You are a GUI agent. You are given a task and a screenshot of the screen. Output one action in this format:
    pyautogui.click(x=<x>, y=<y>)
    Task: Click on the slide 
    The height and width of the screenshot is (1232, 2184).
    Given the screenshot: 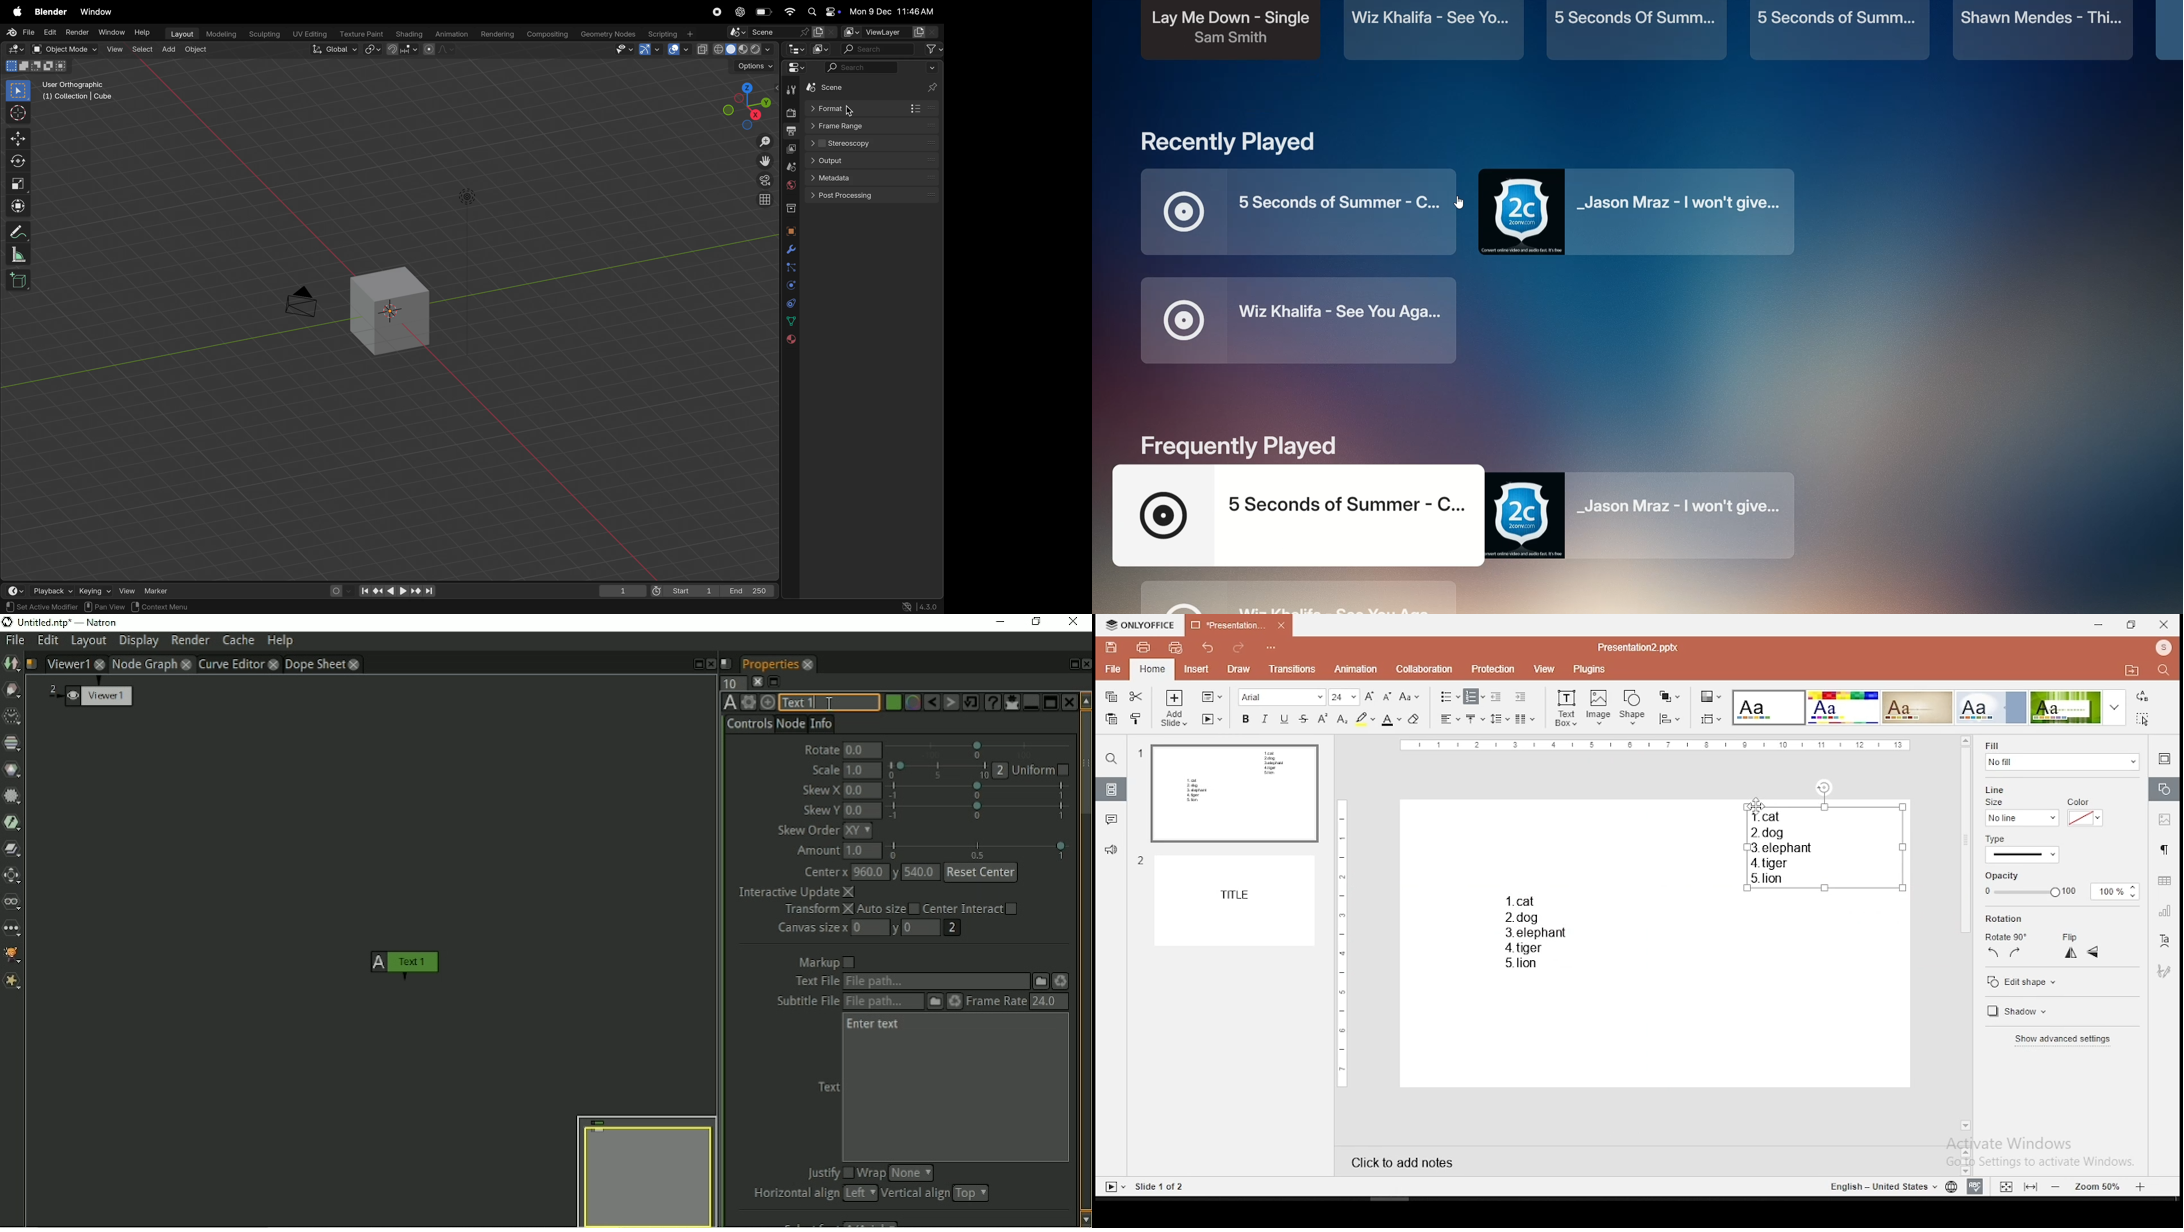 What is the action you would take?
    pyautogui.click(x=1239, y=901)
    